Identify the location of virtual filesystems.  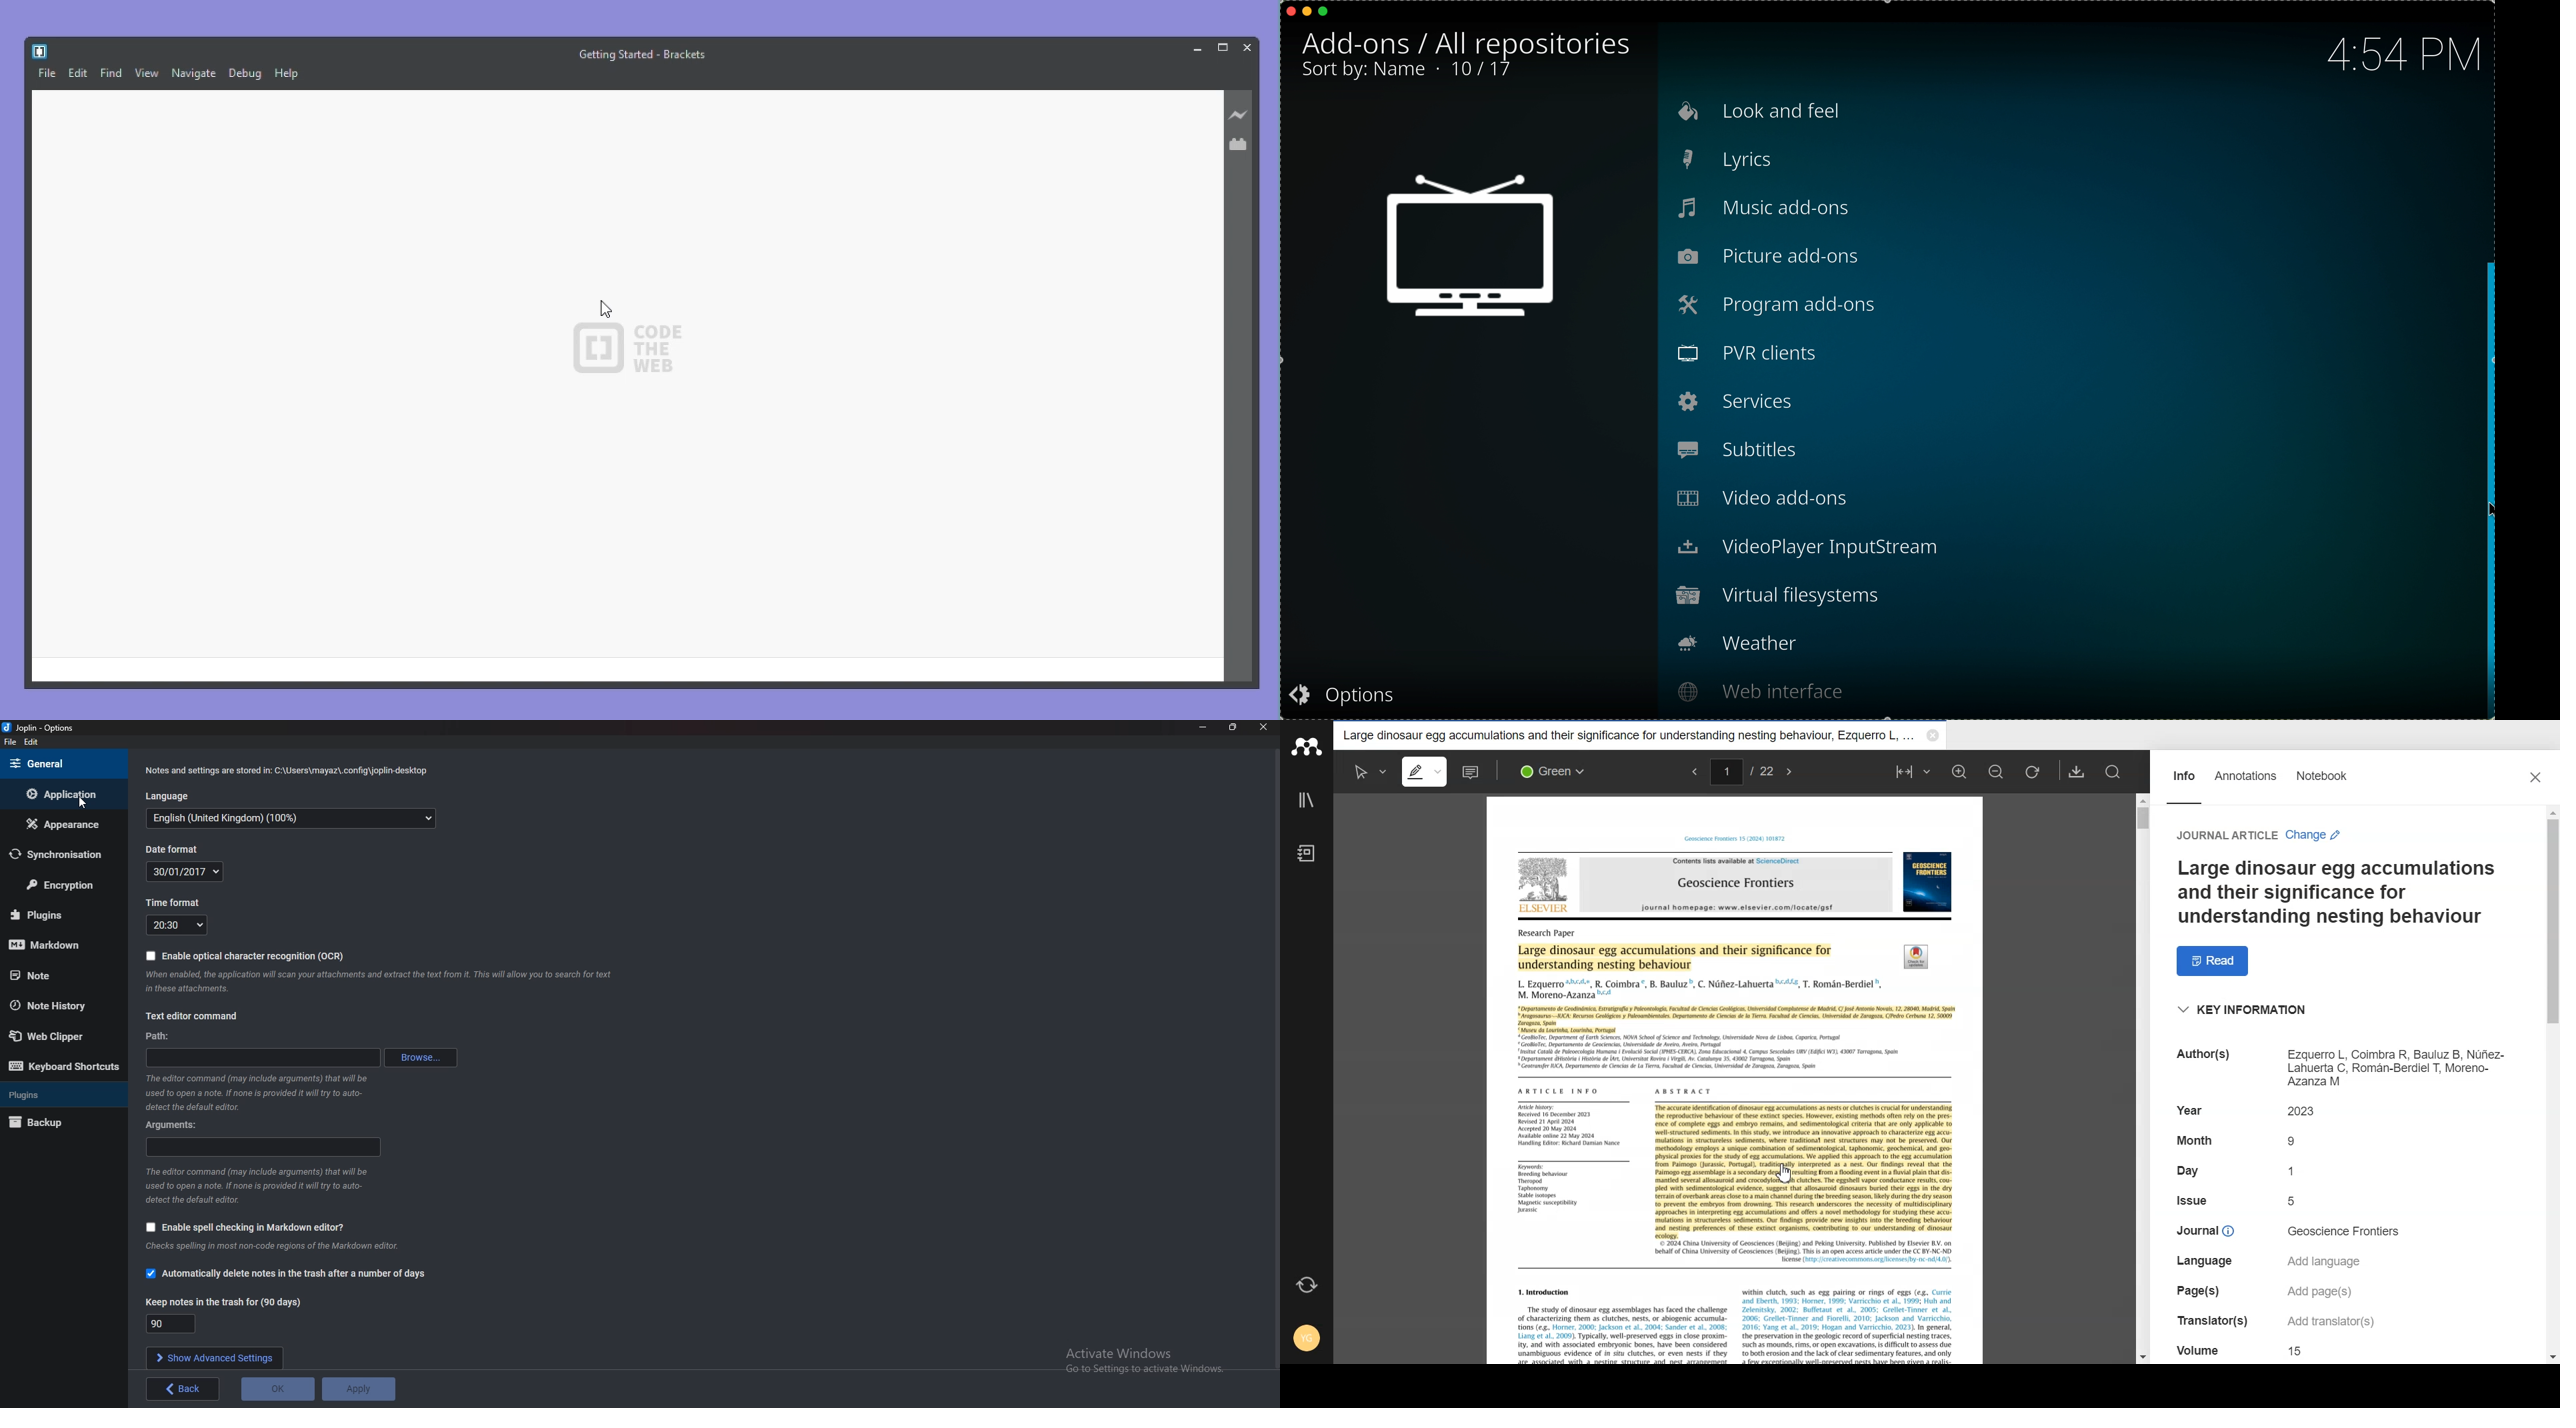
(1780, 596).